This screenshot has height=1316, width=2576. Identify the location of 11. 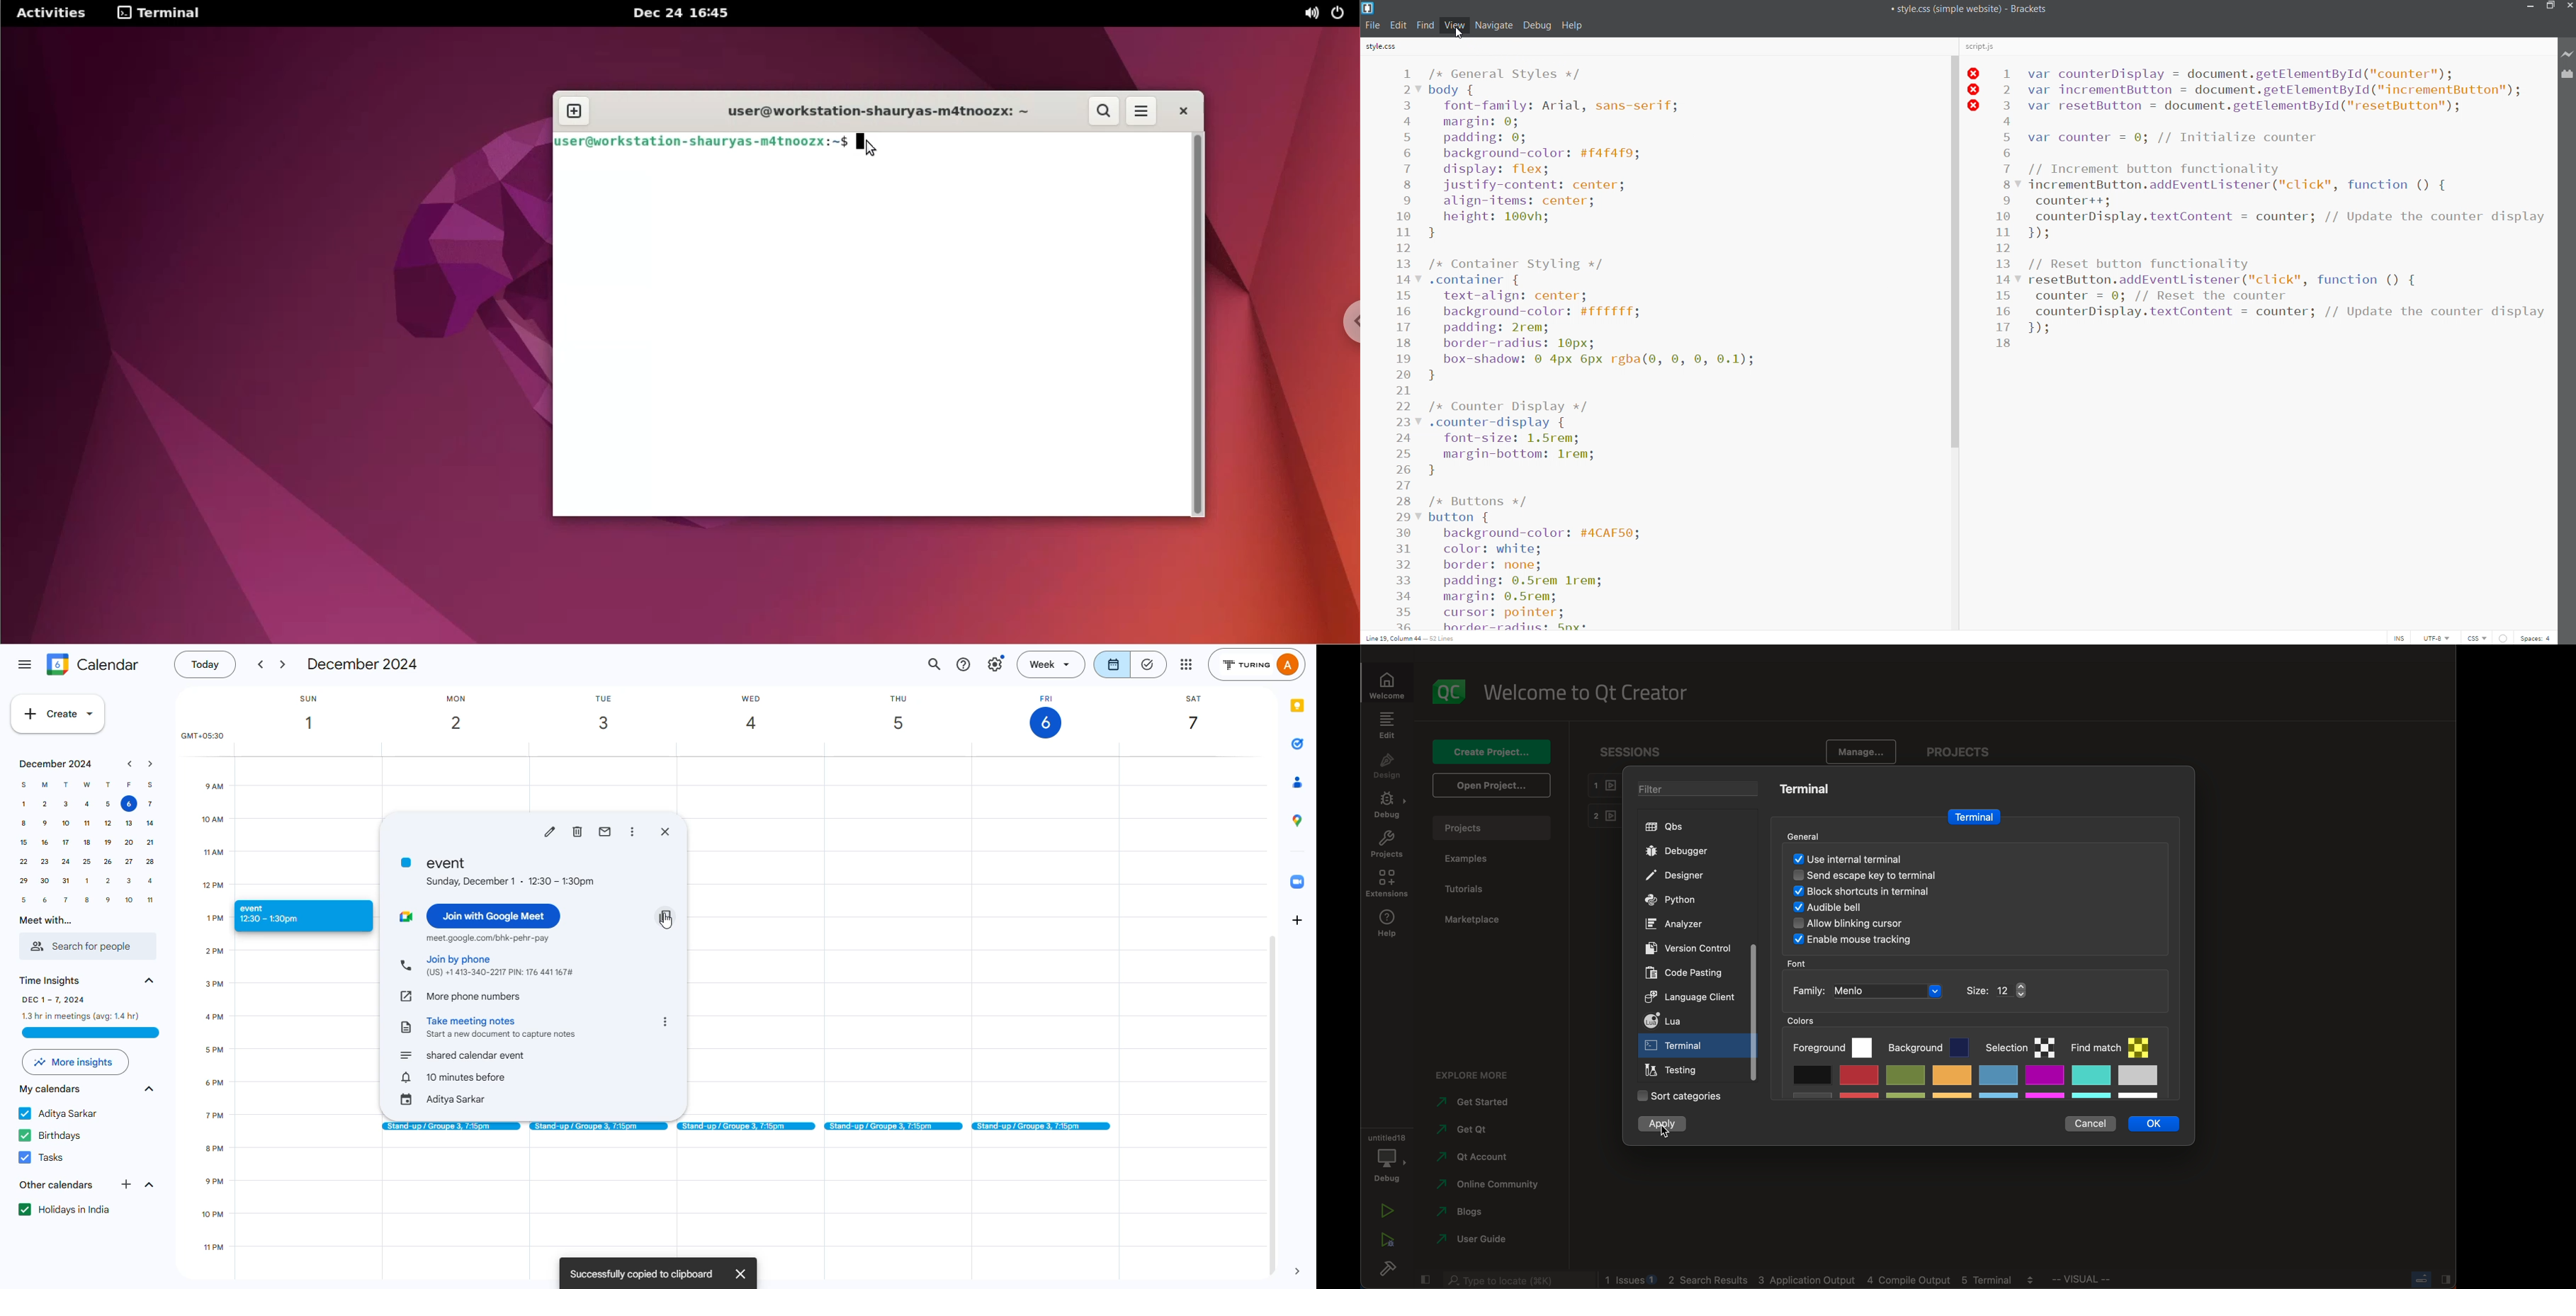
(88, 823).